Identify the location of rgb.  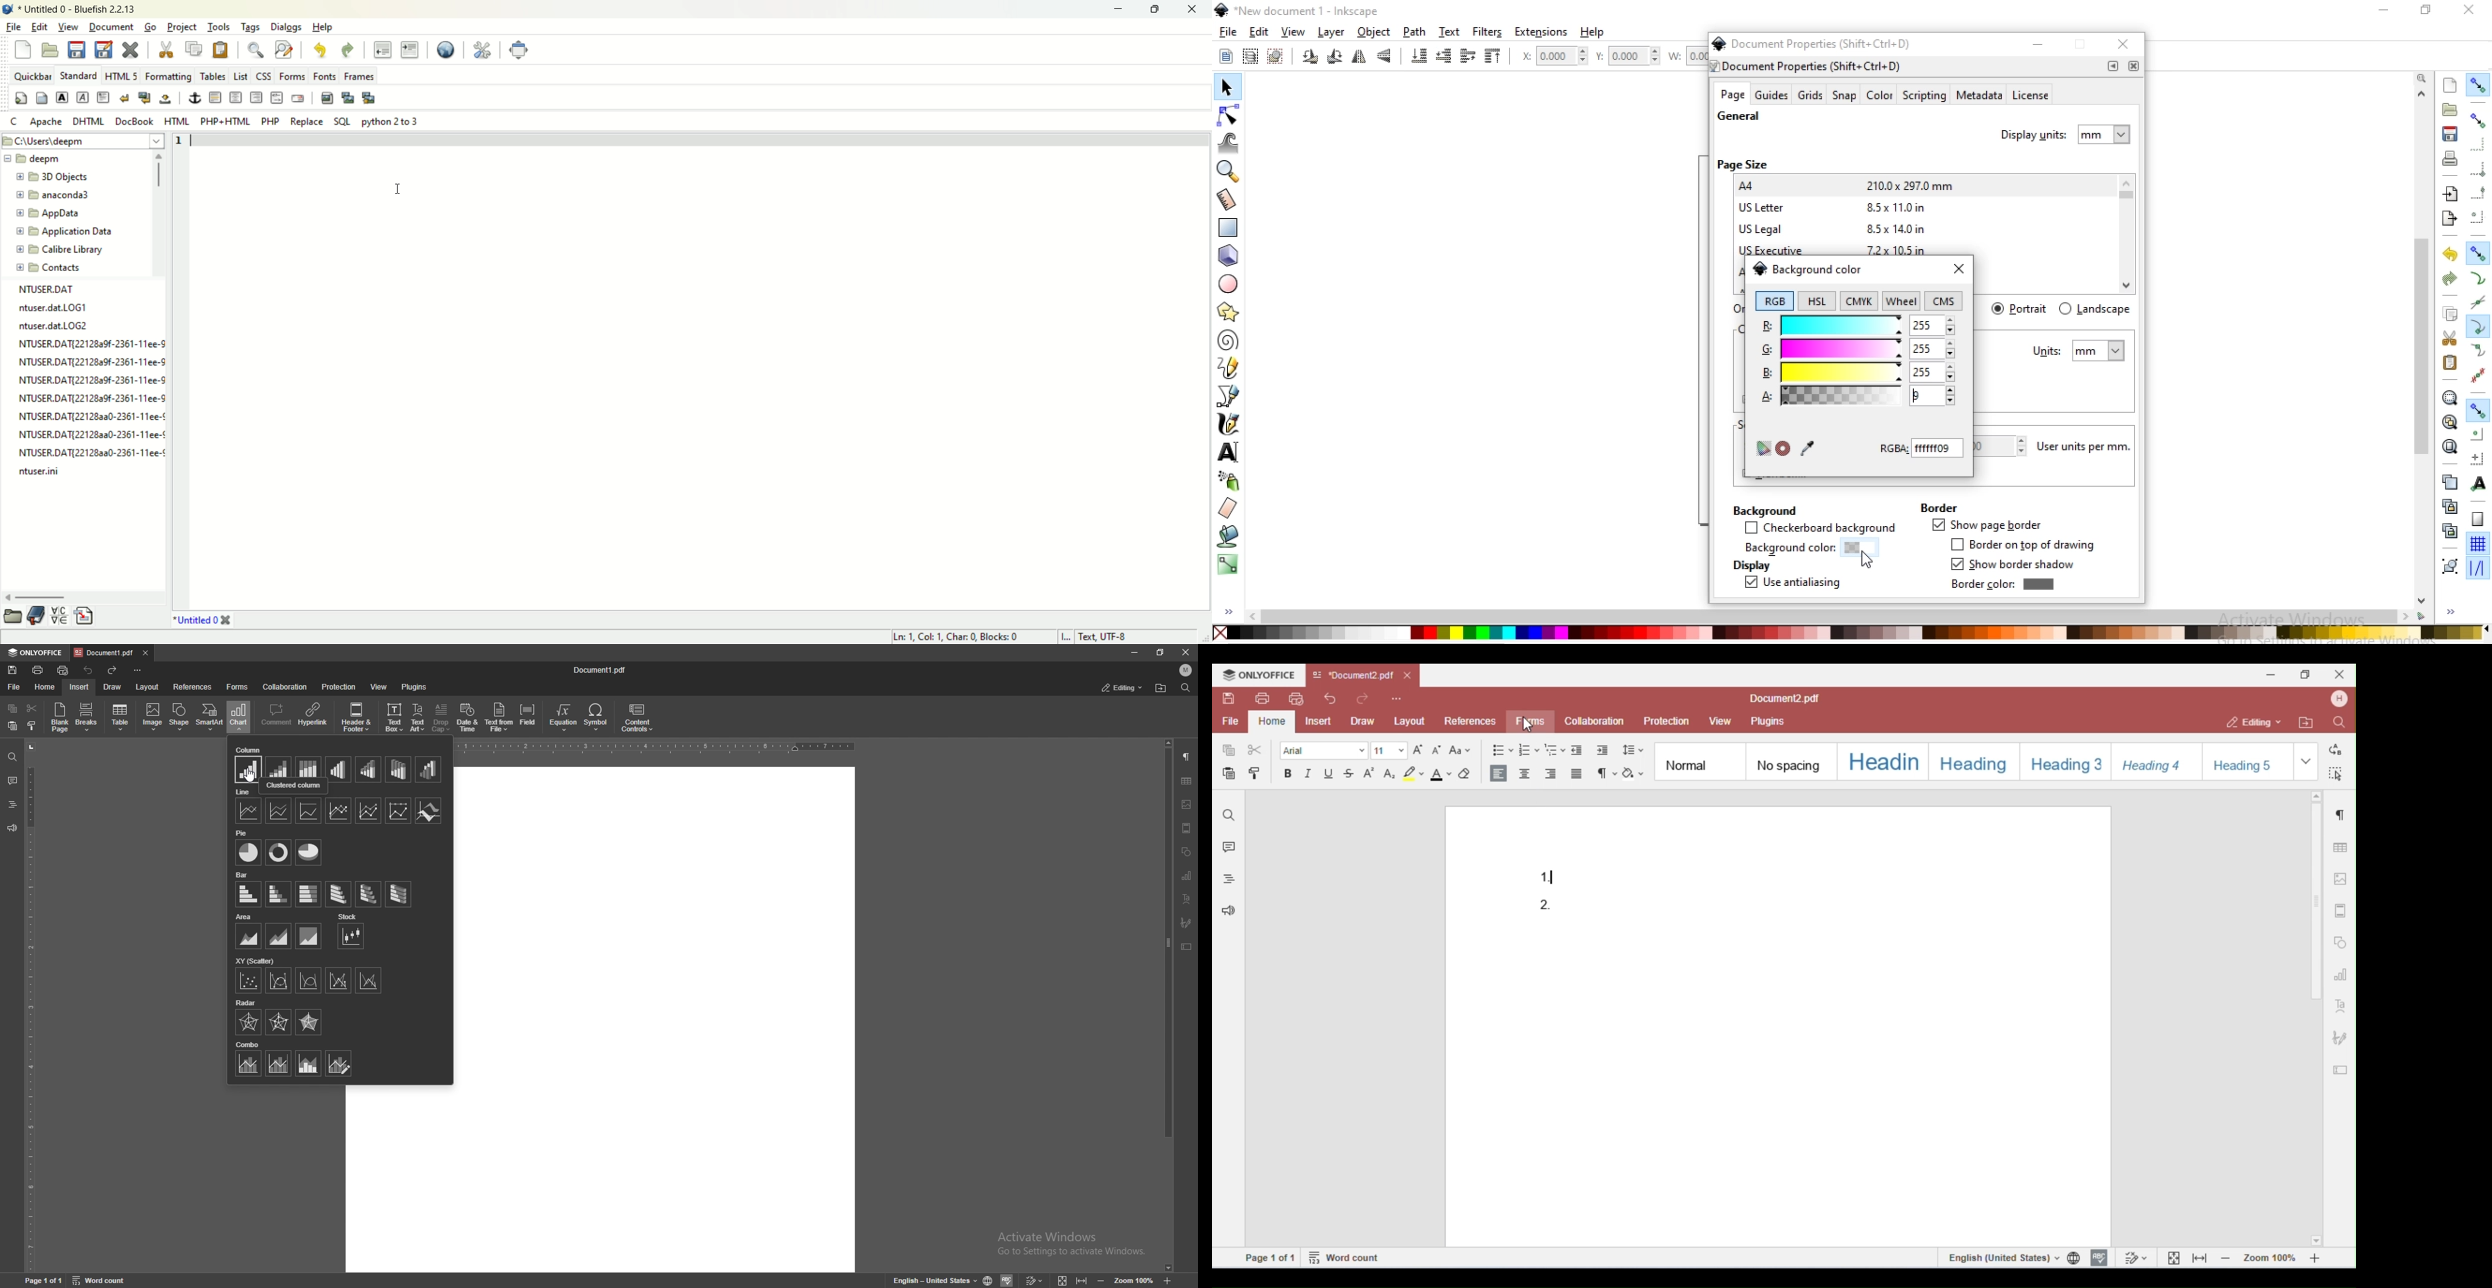
(1774, 301).